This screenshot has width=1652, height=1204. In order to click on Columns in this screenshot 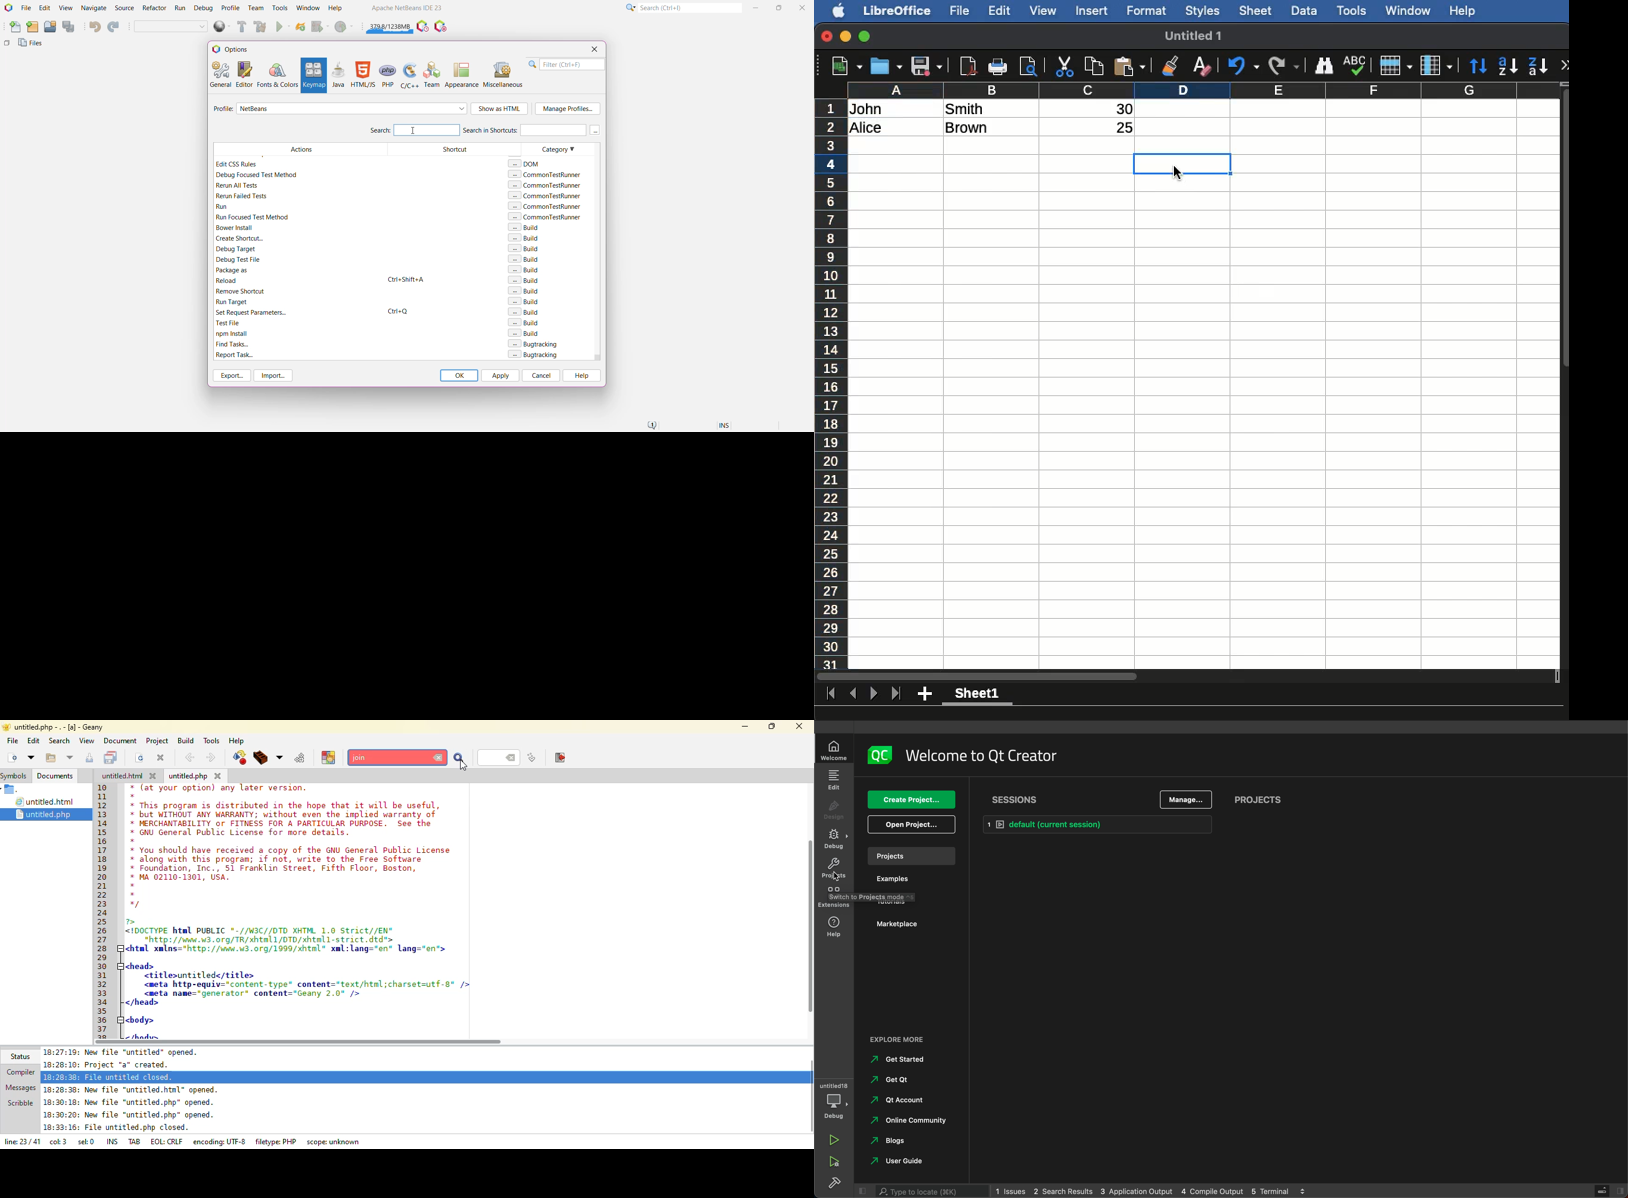, I will do `click(1437, 64)`.